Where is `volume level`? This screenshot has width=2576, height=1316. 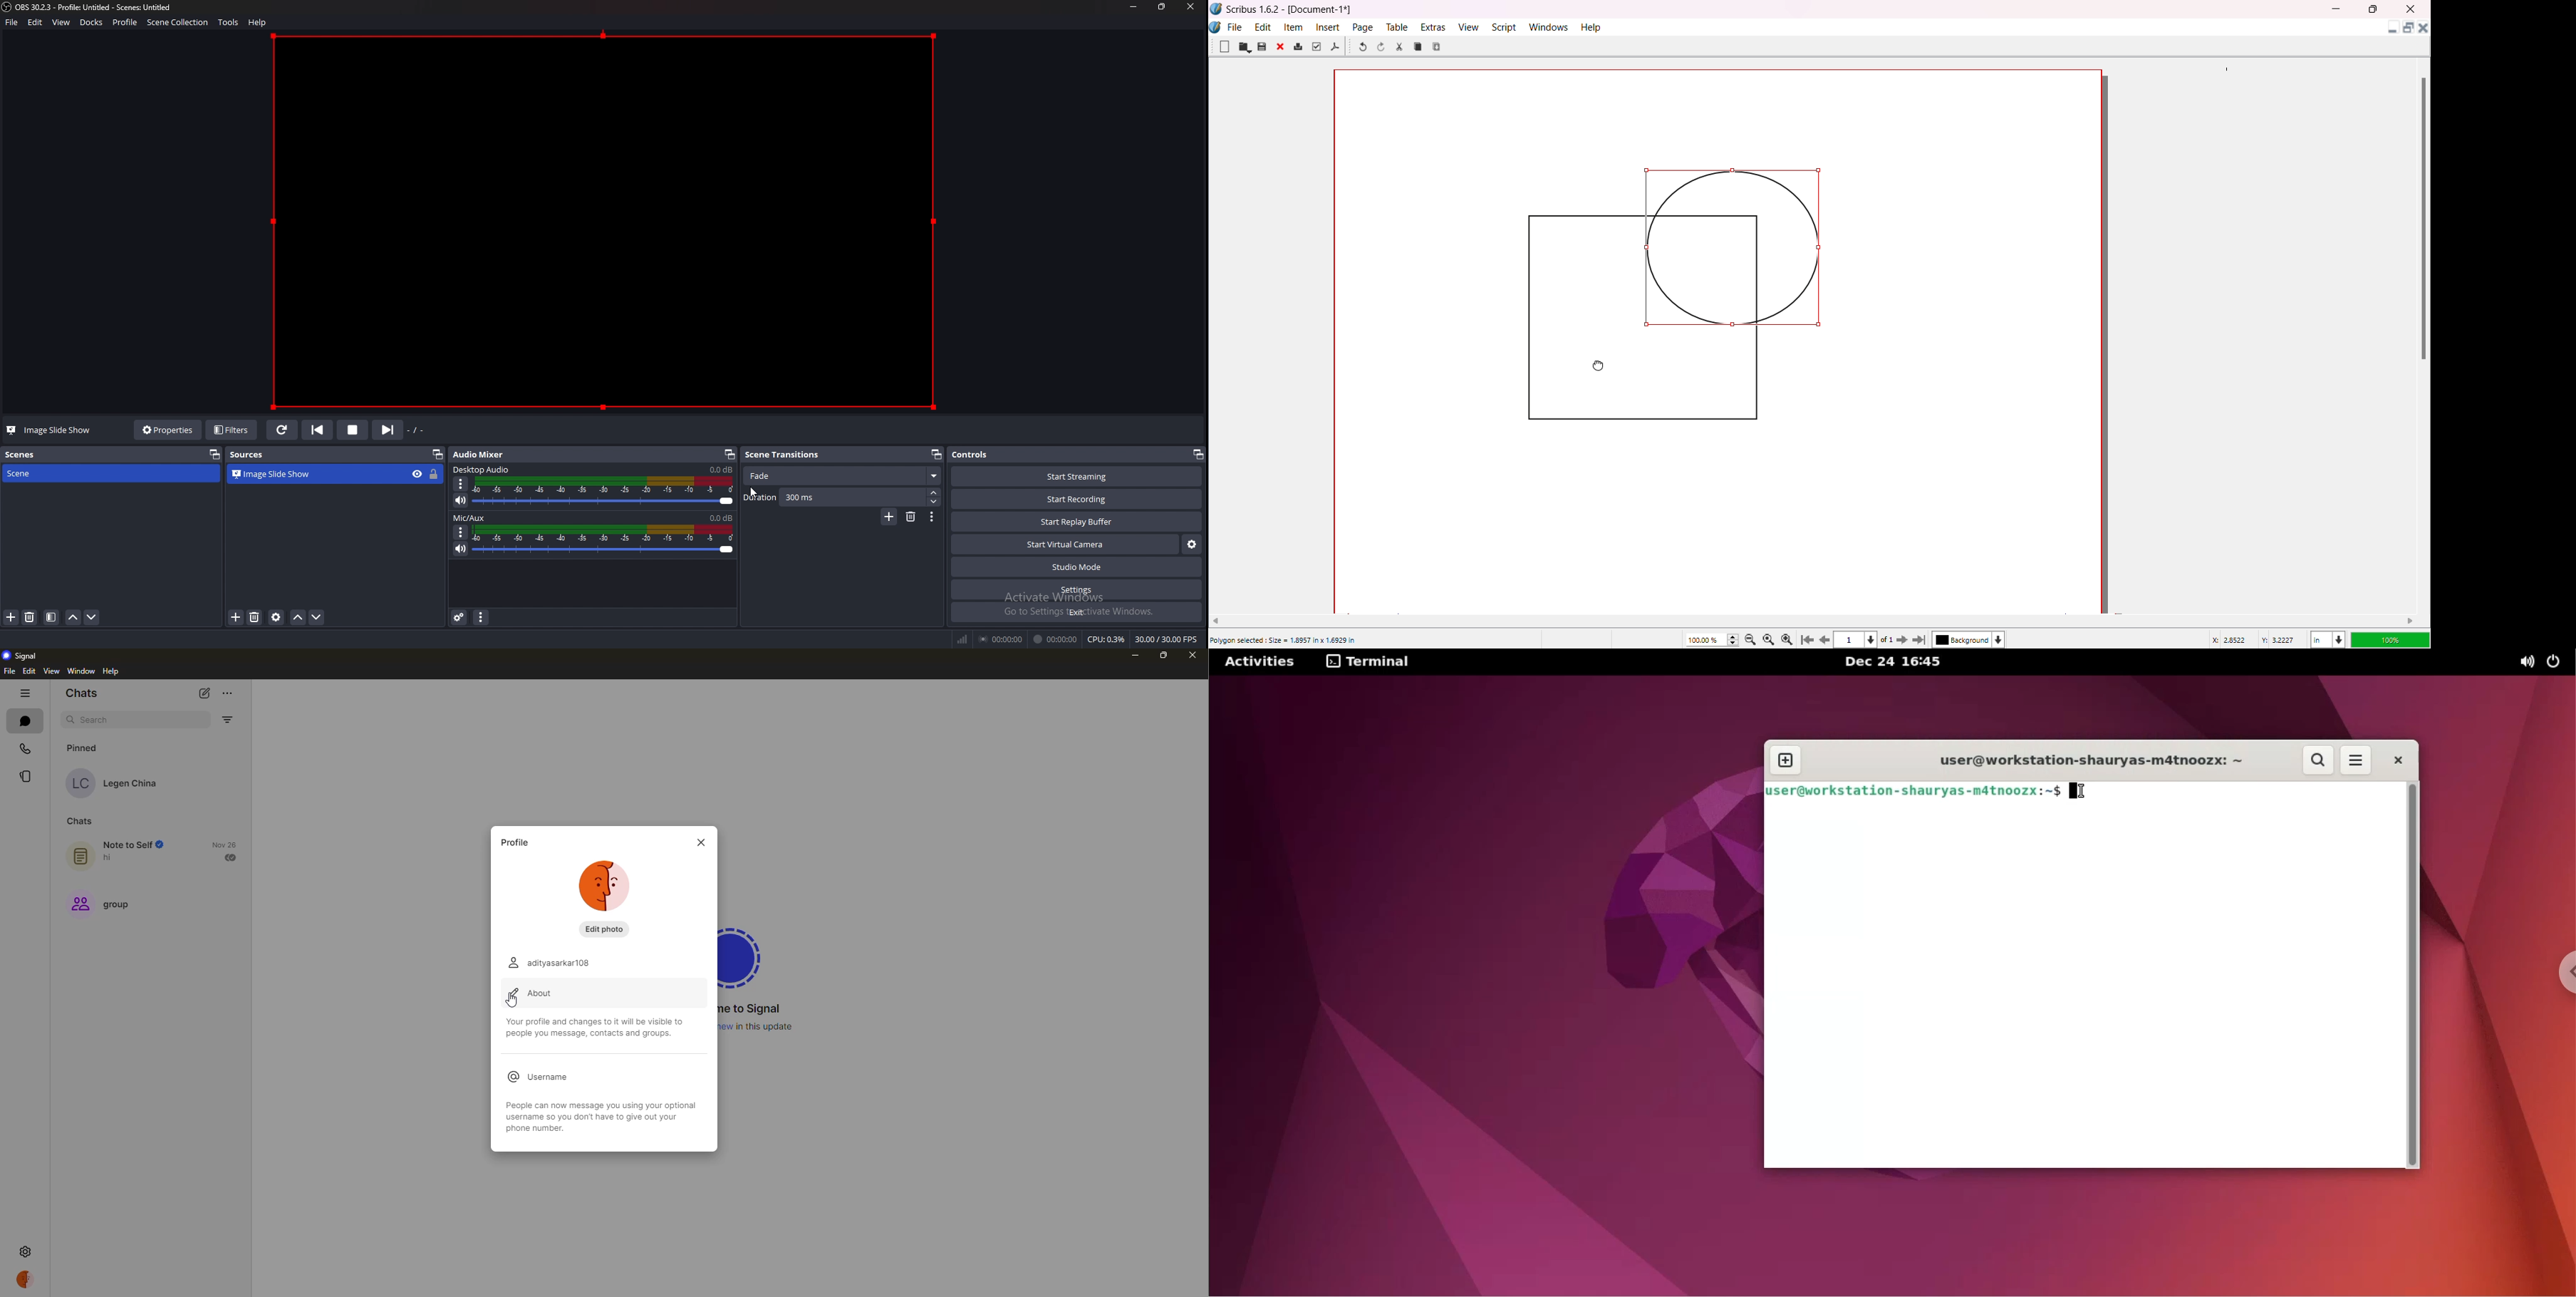 volume level is located at coordinates (721, 518).